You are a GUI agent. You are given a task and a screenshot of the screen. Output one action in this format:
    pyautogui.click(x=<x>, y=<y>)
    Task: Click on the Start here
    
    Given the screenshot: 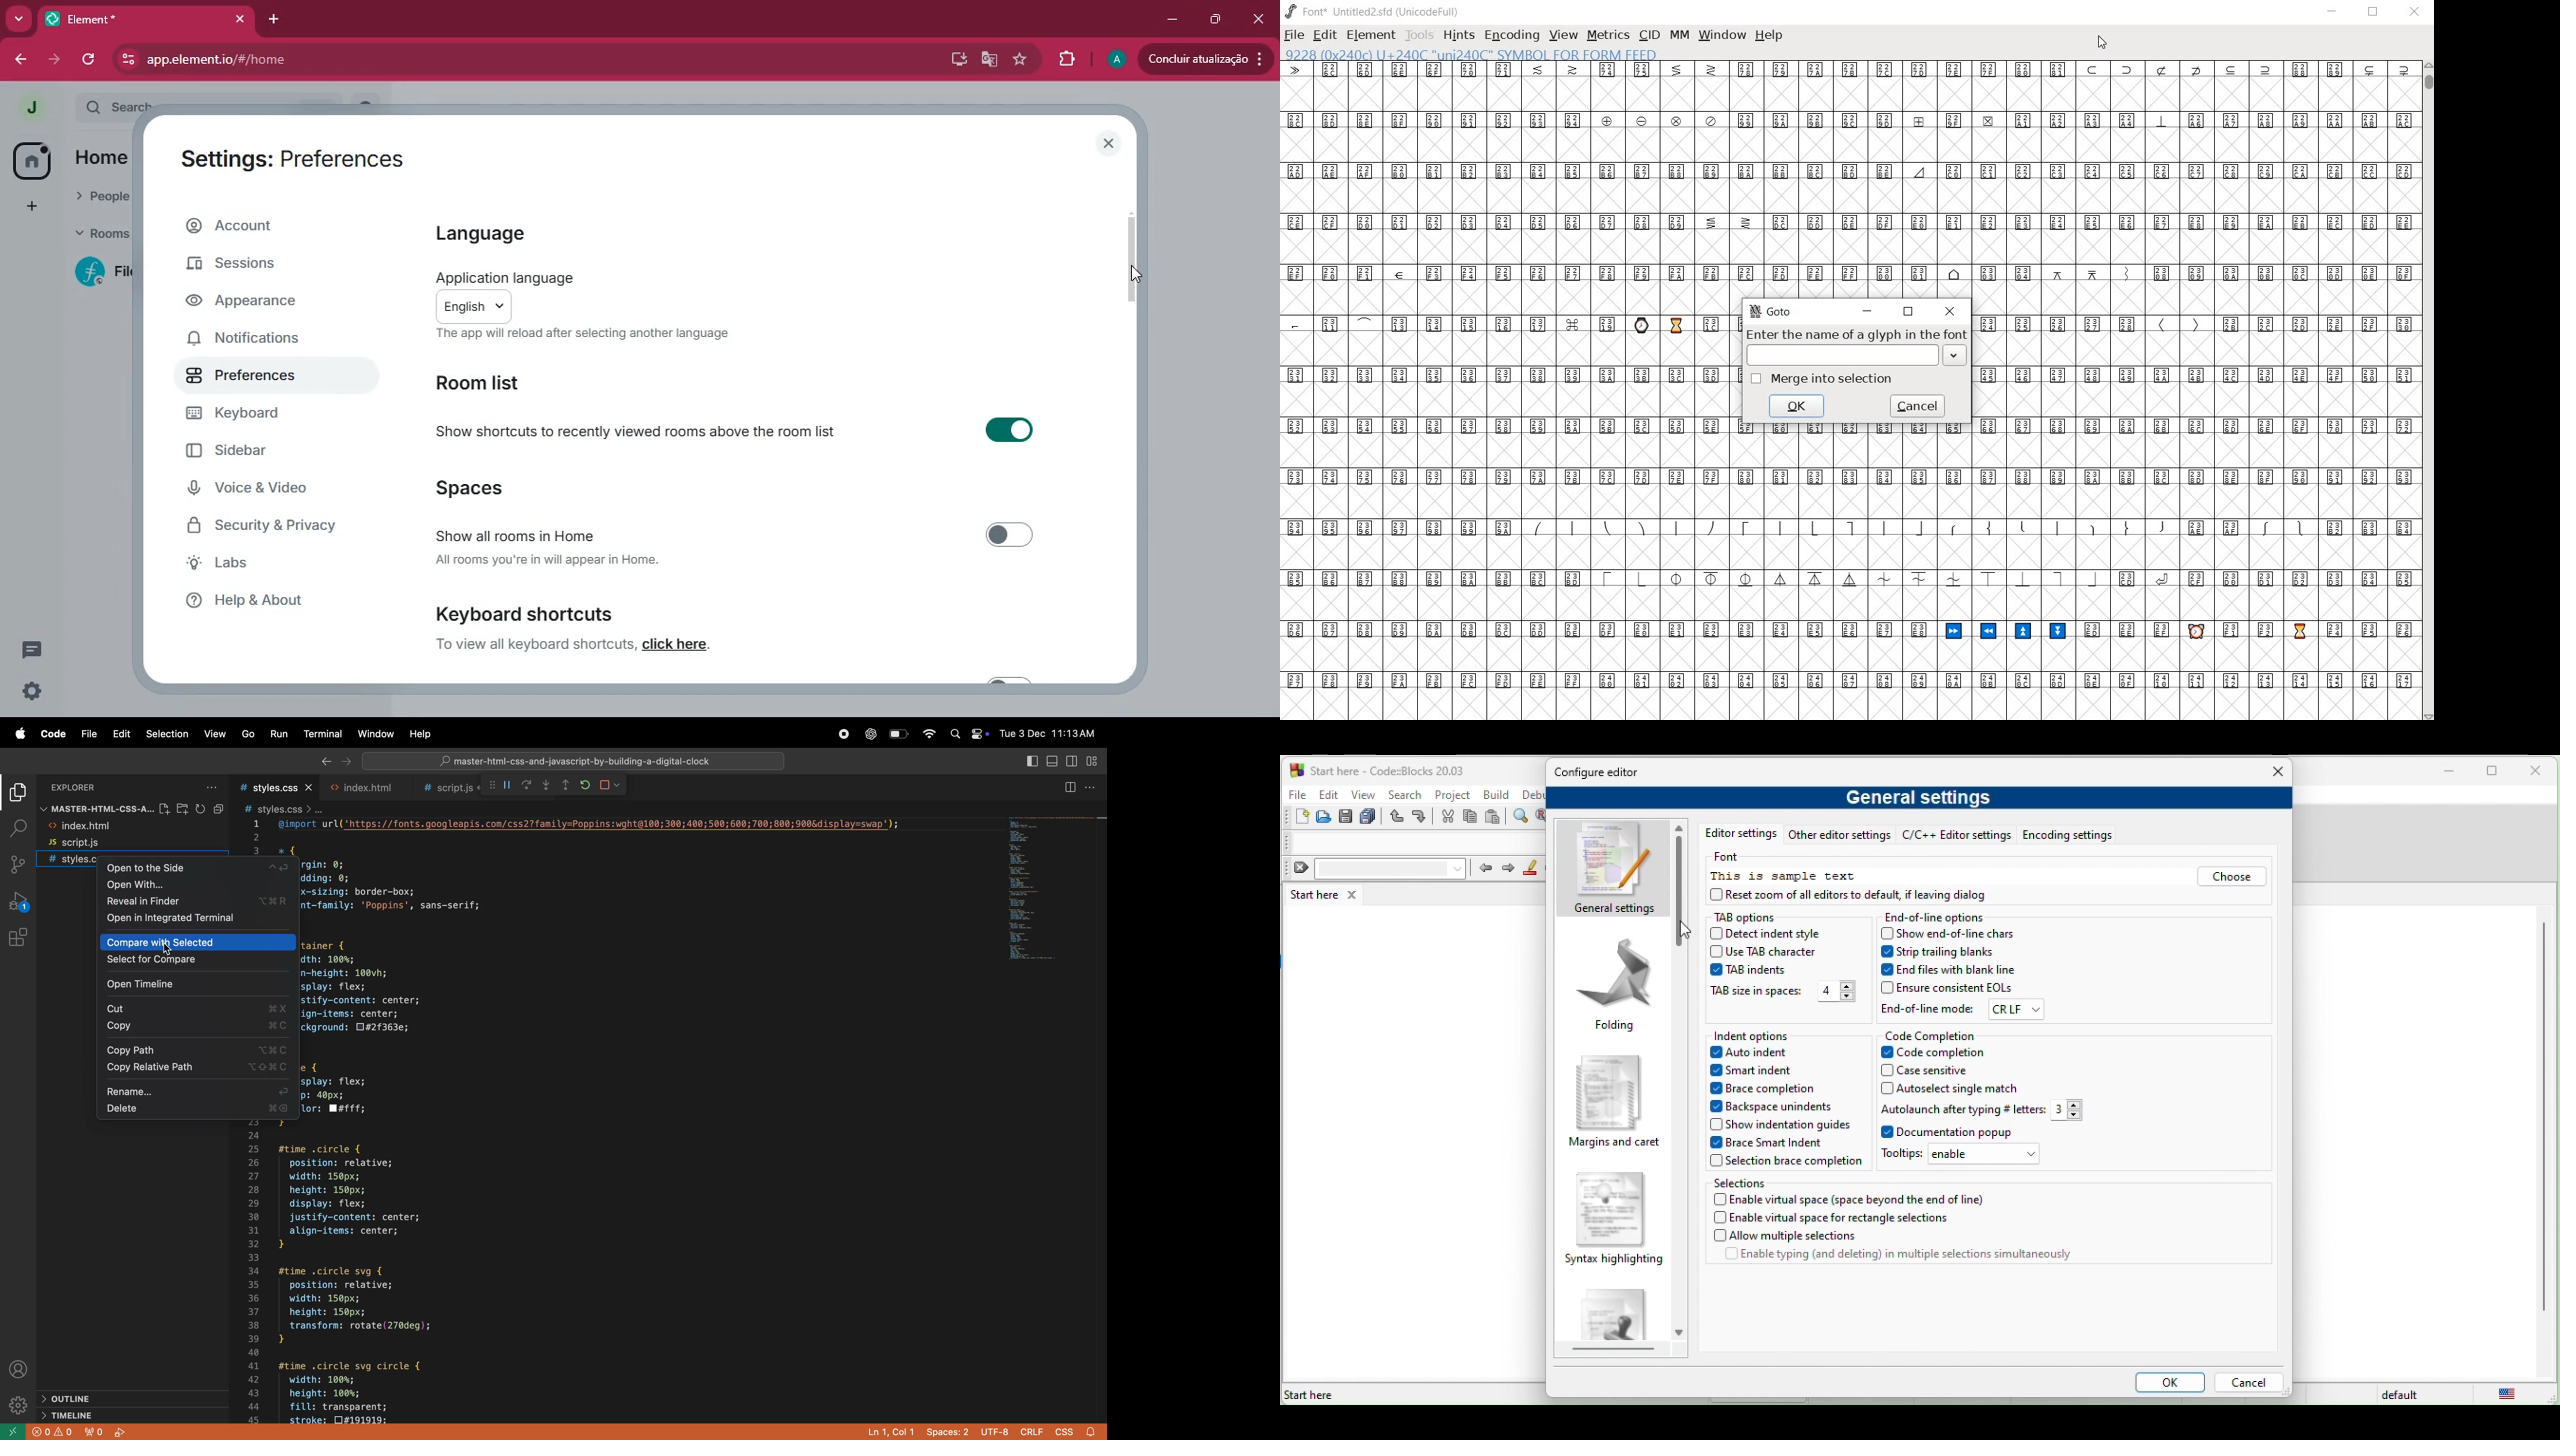 What is the action you would take?
    pyautogui.click(x=1310, y=1395)
    